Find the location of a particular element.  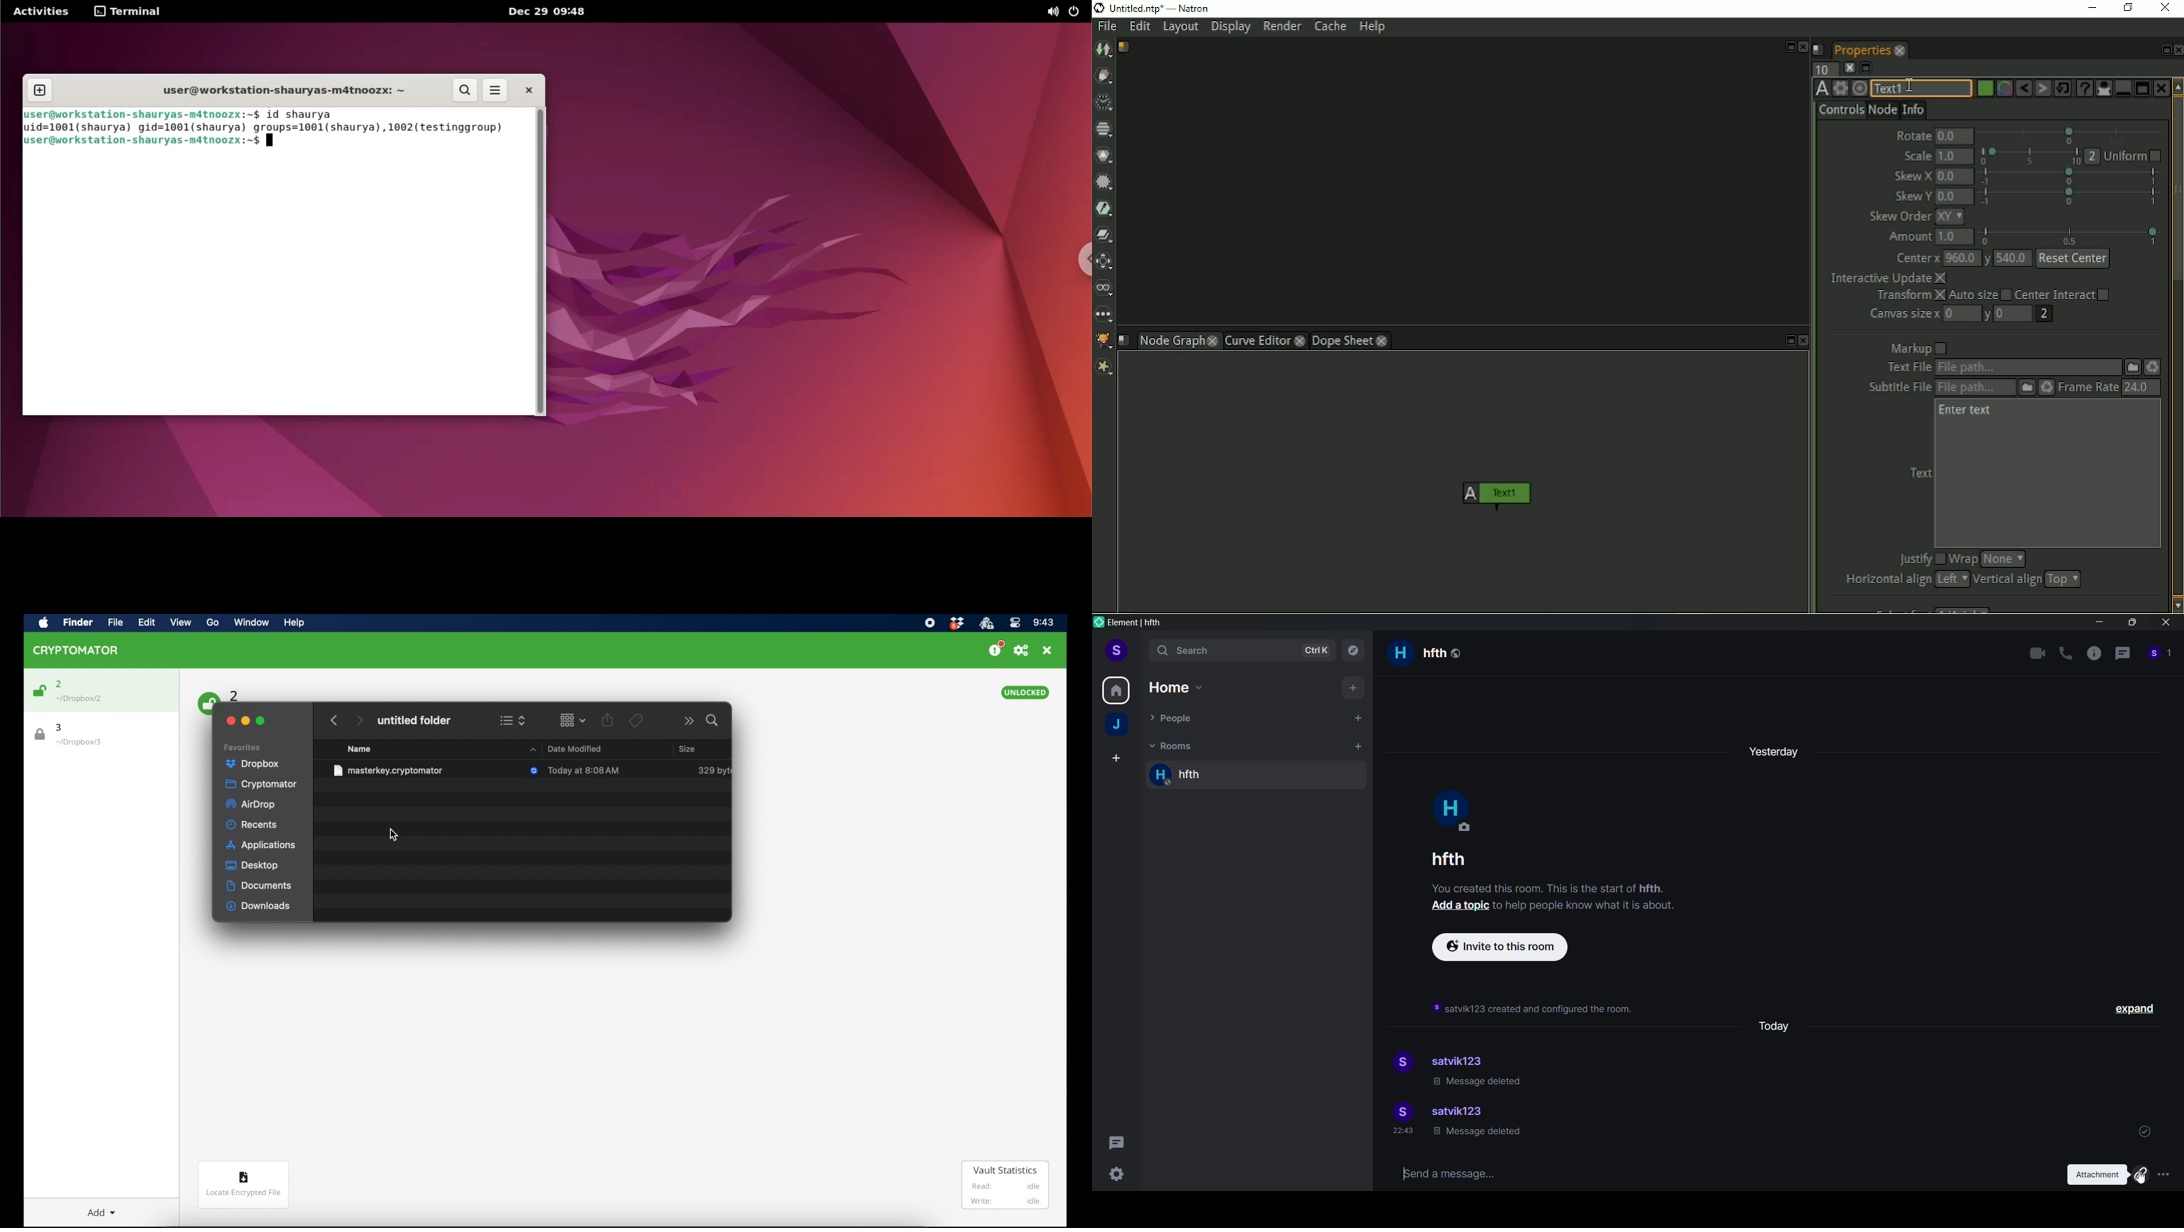

sent is located at coordinates (2145, 1130).